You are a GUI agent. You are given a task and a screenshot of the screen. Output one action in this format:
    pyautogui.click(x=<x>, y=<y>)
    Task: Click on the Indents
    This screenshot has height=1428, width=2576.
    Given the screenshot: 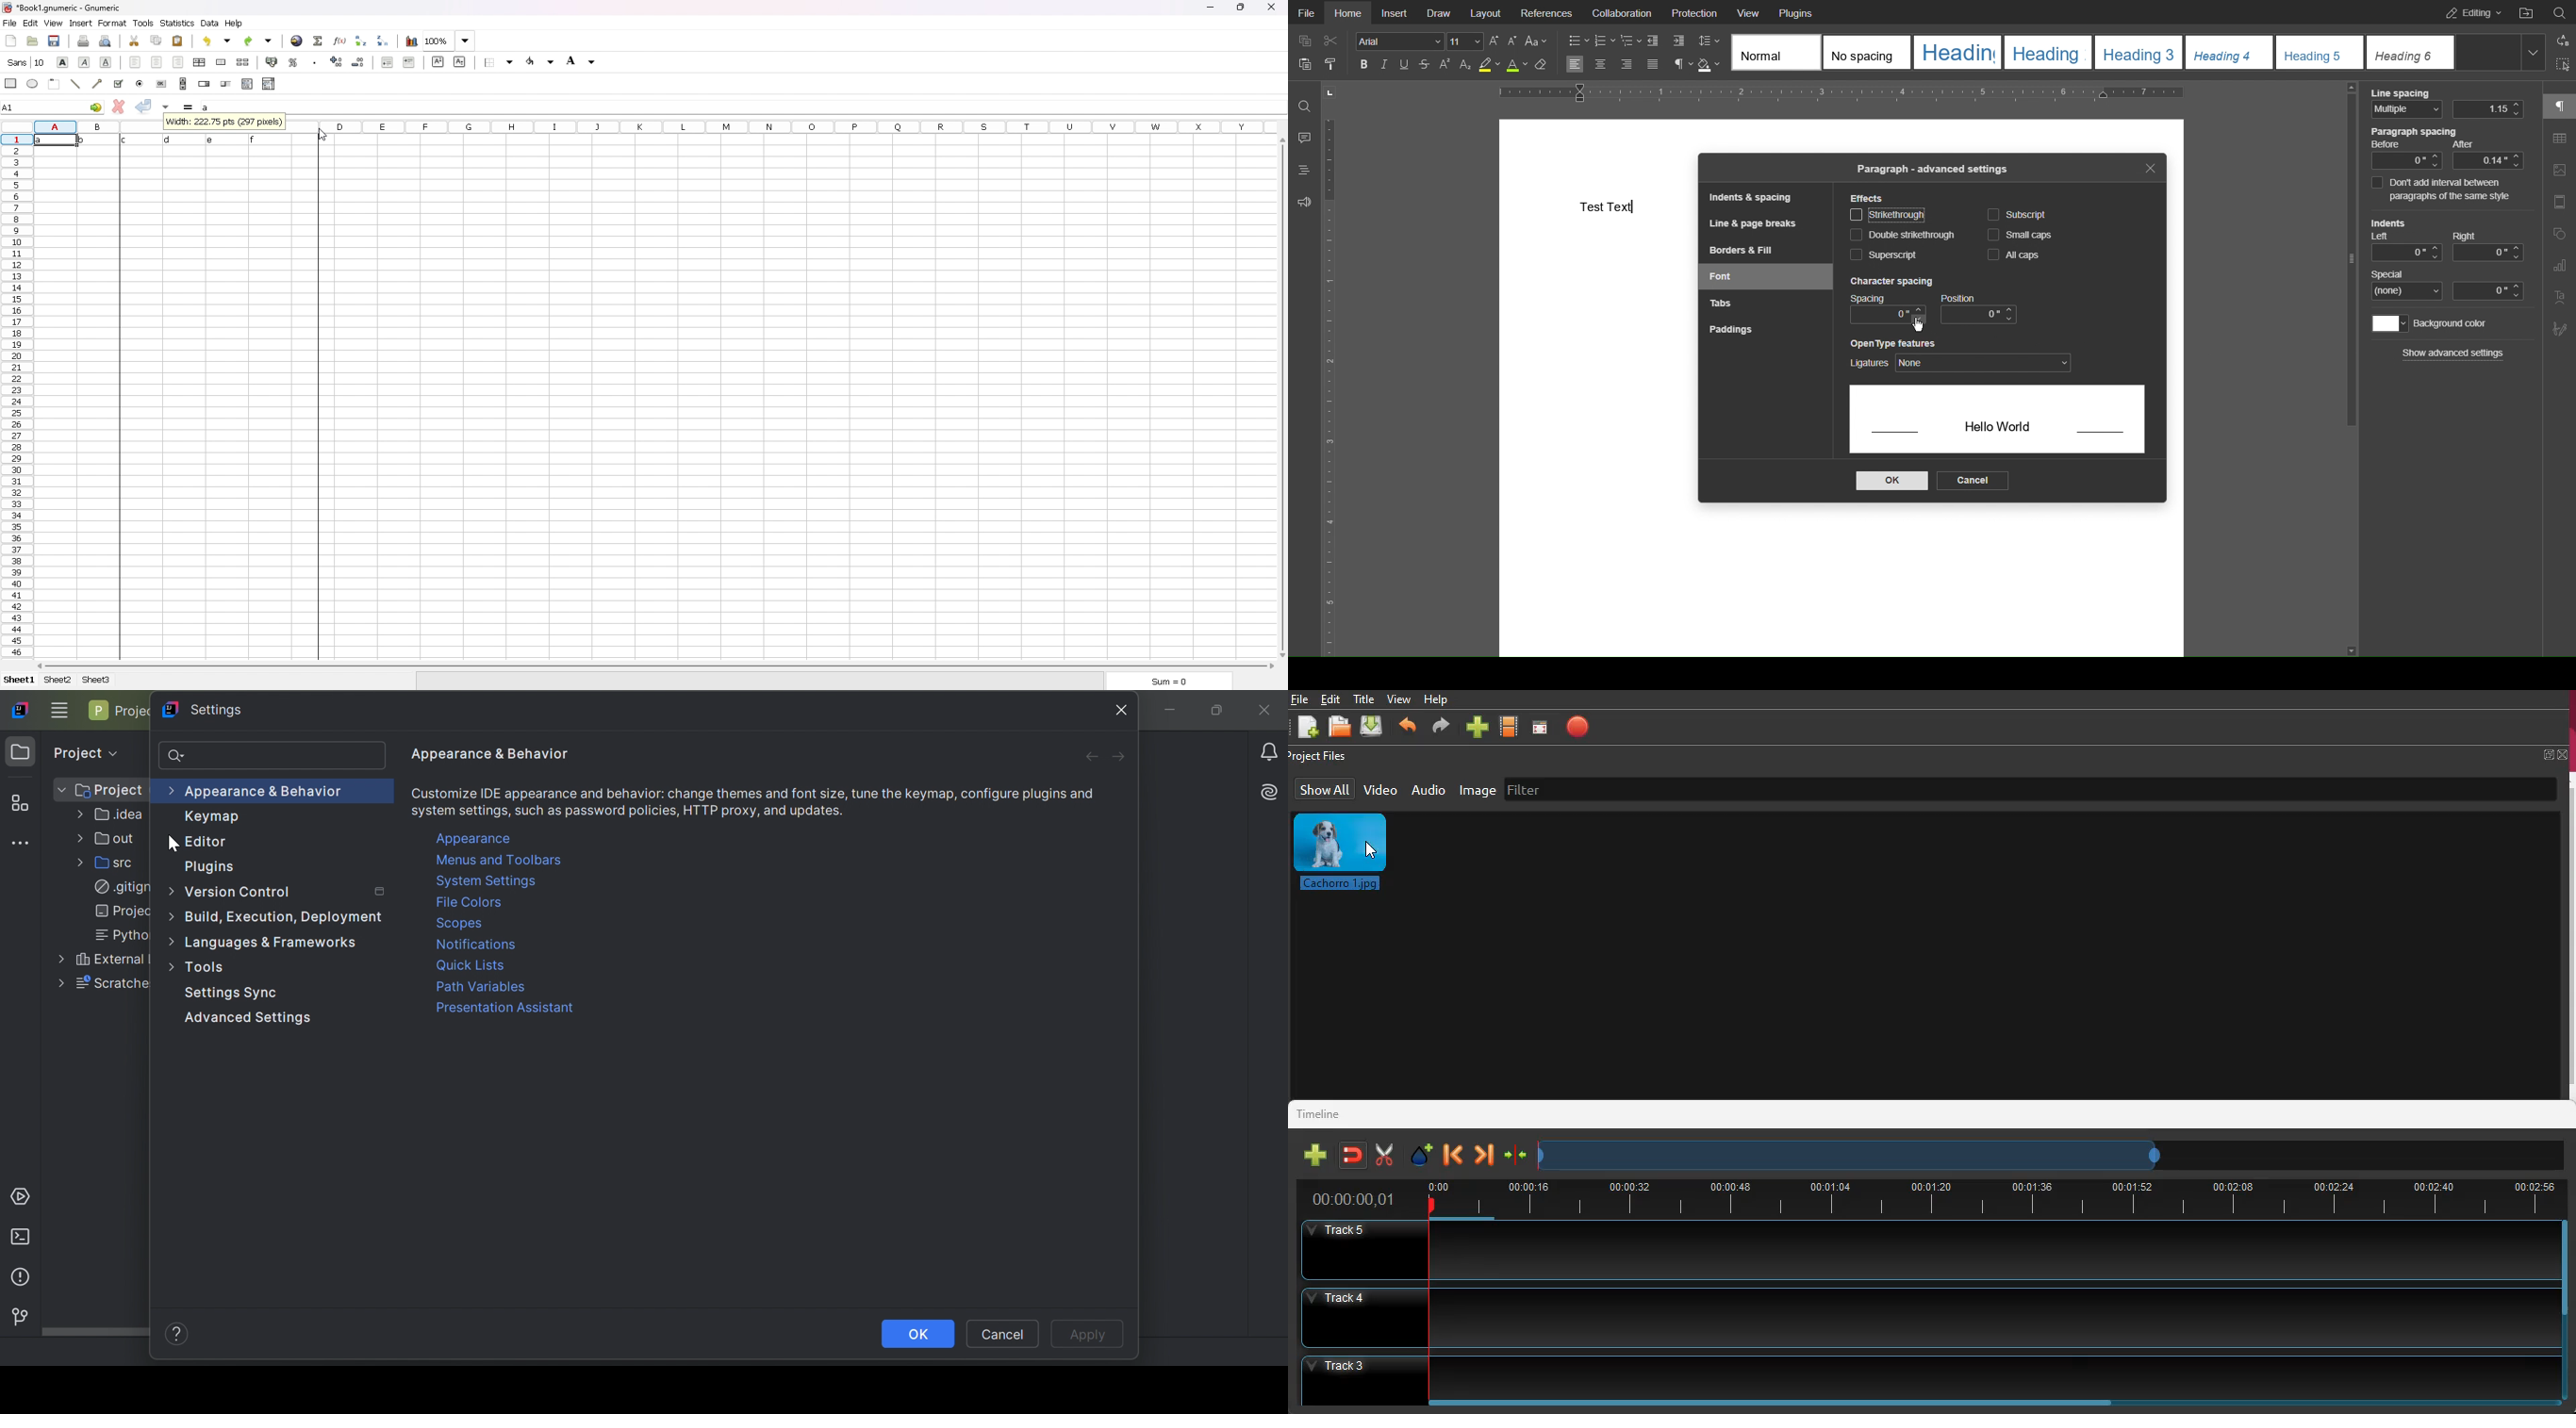 What is the action you would take?
    pyautogui.click(x=1666, y=42)
    